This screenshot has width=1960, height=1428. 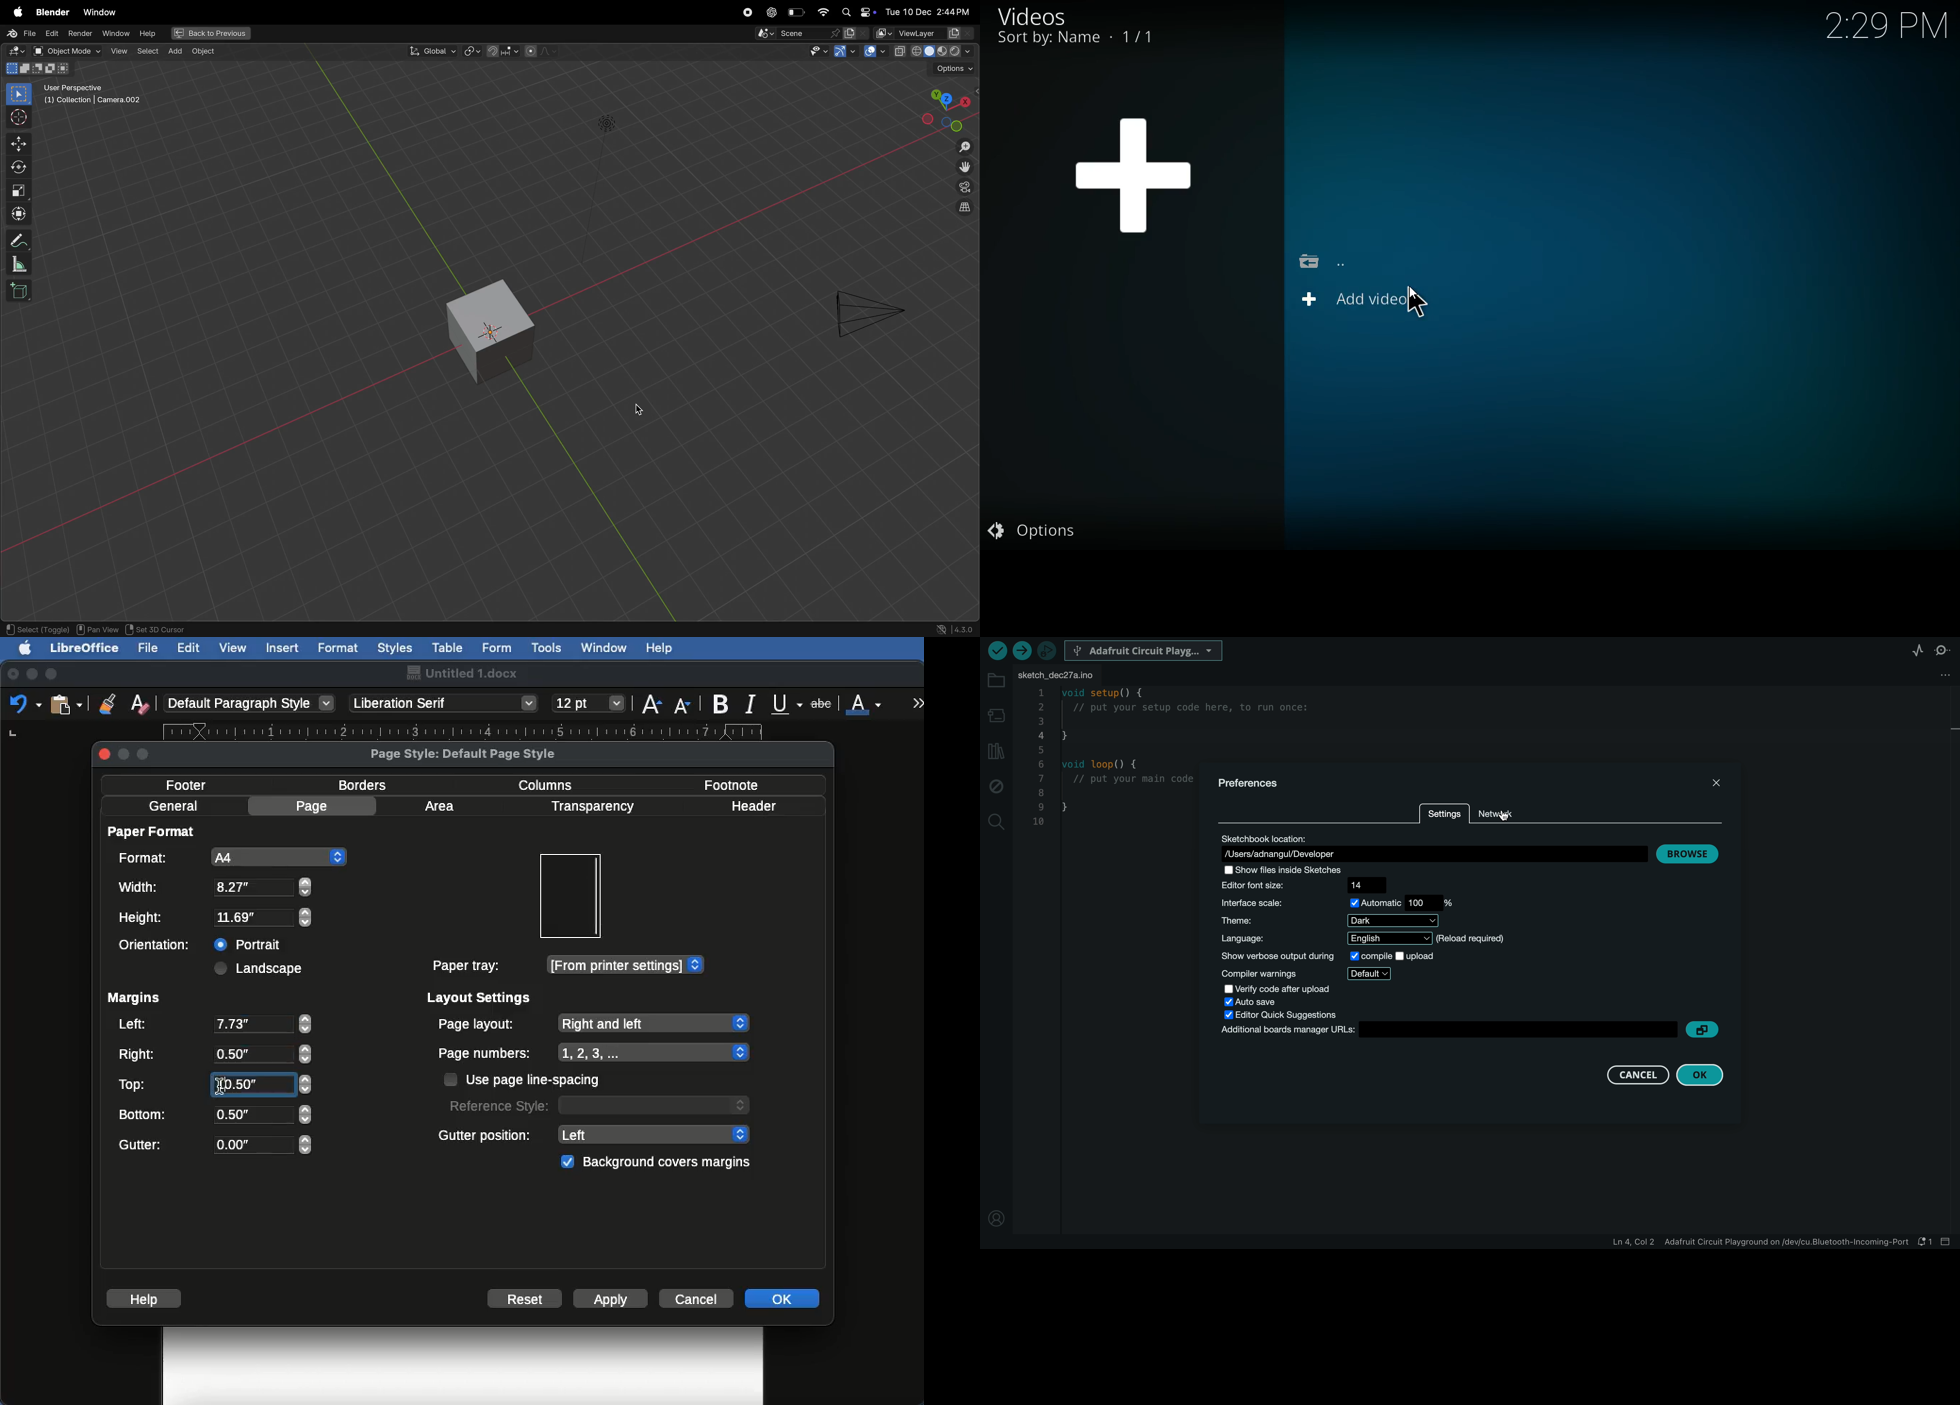 What do you see at coordinates (493, 332) in the screenshot?
I see `3D view` at bounding box center [493, 332].